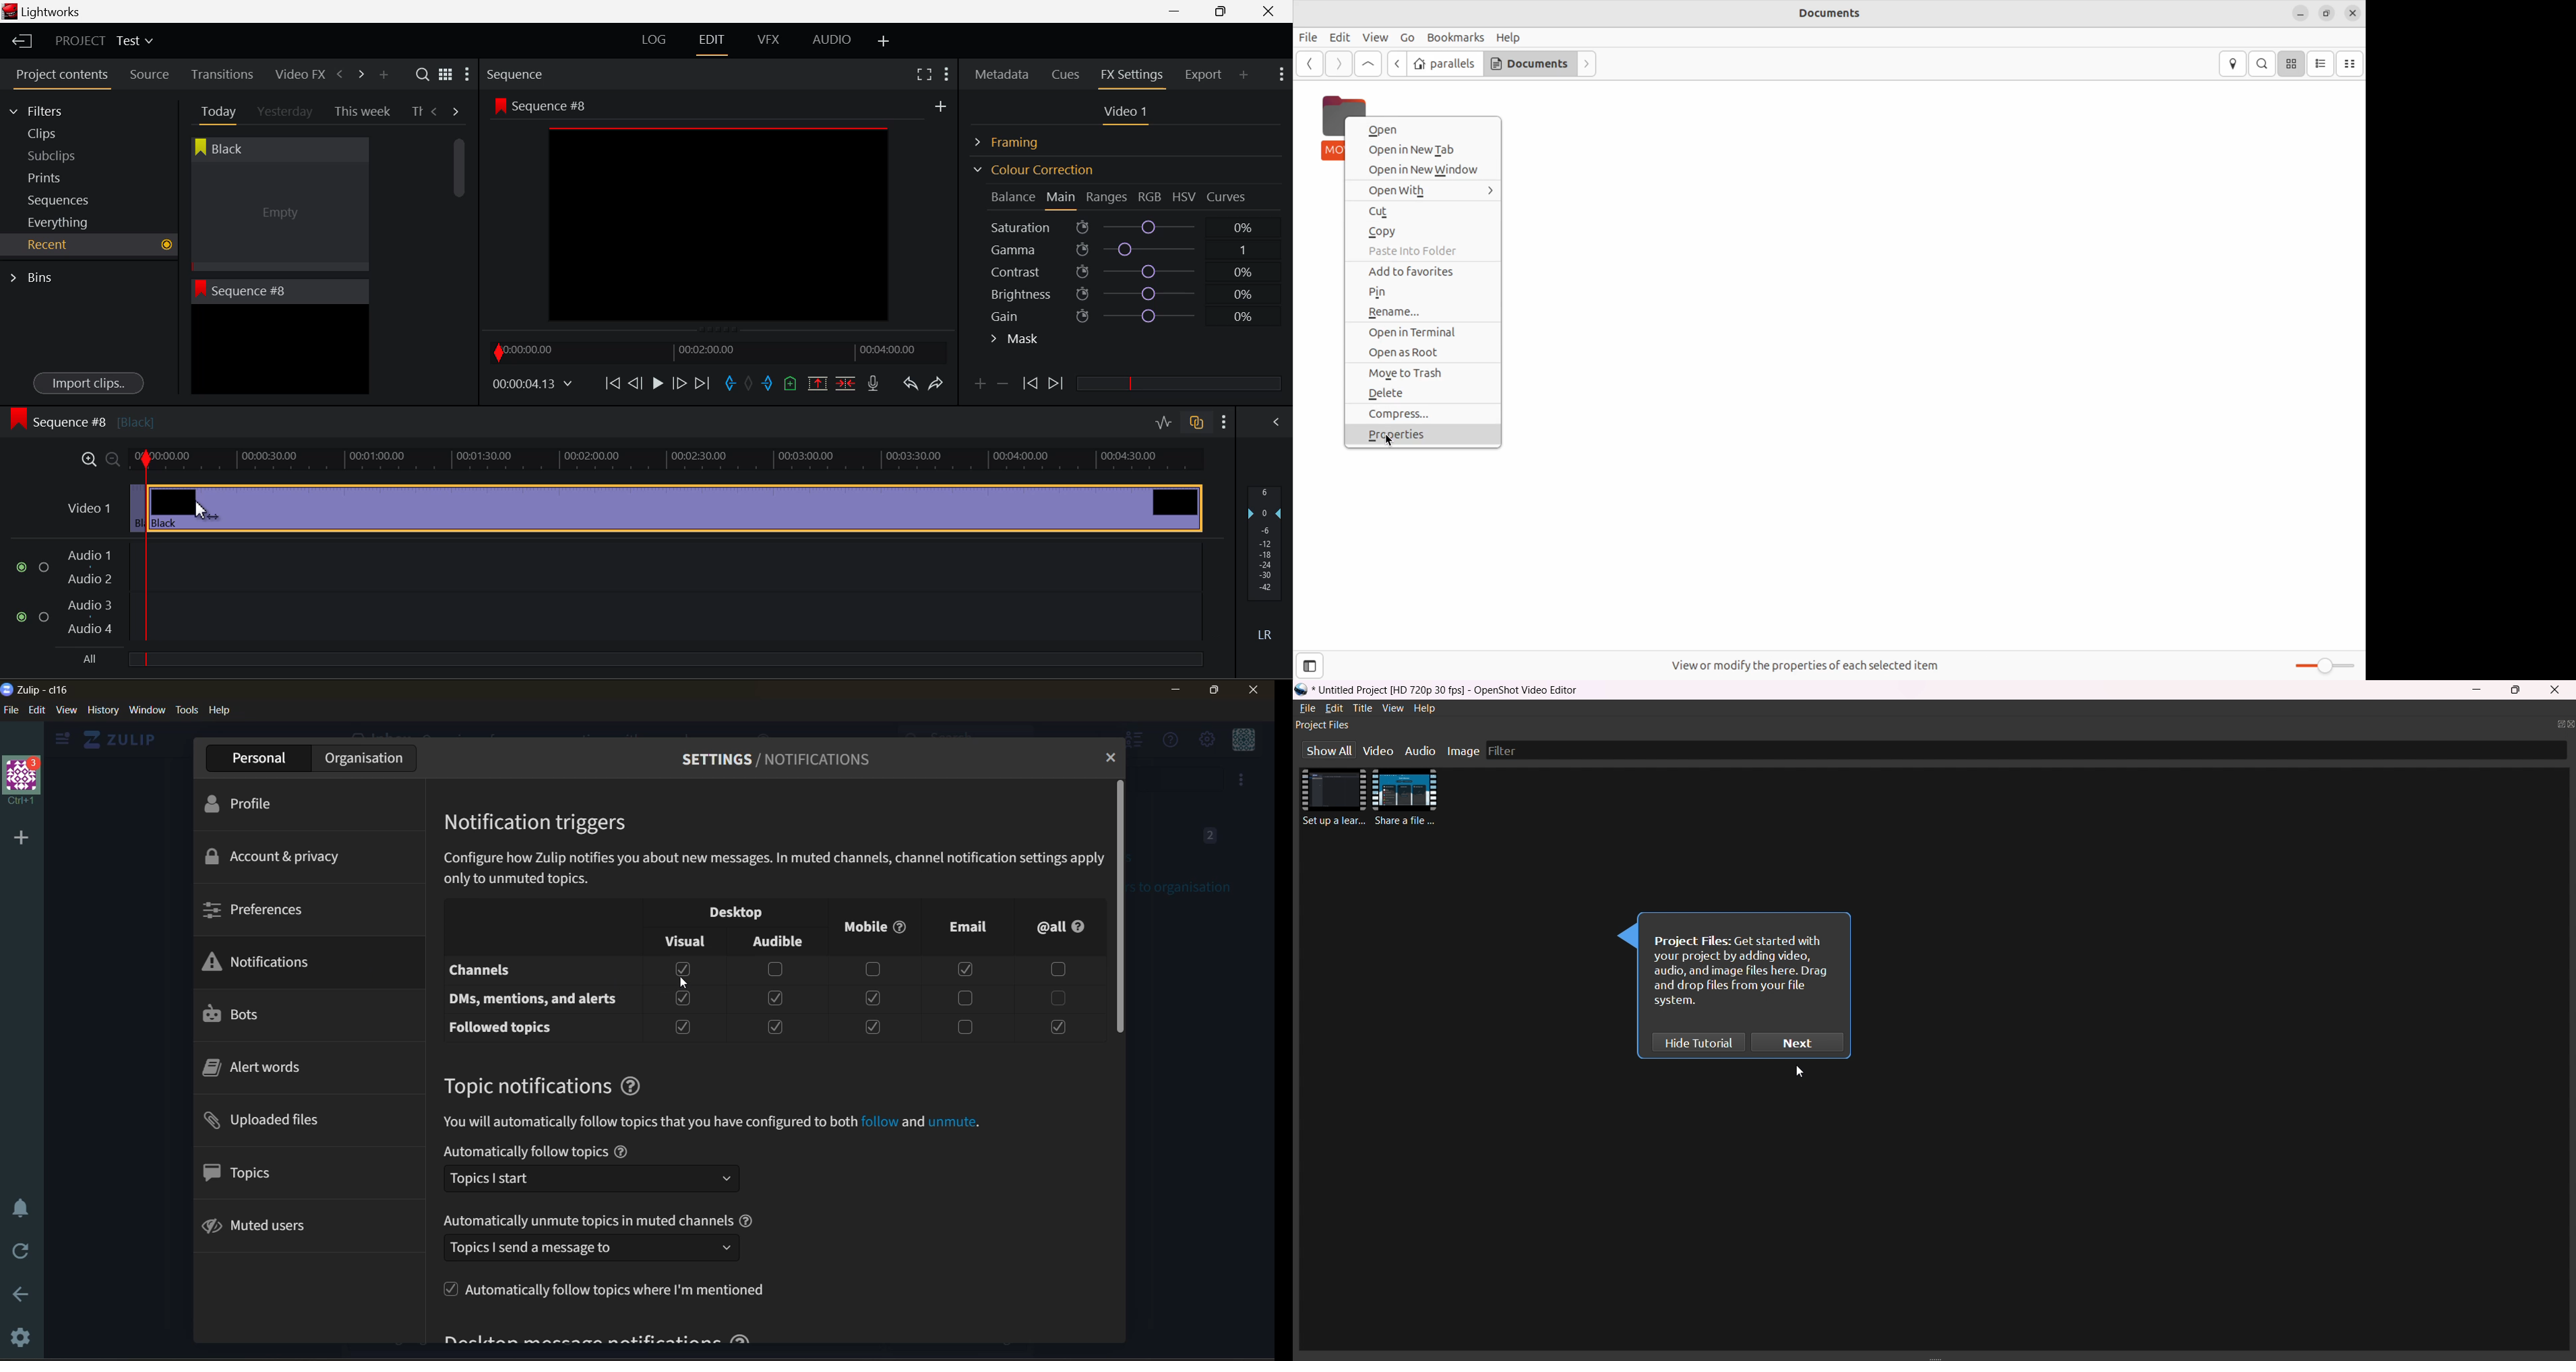  What do you see at coordinates (719, 213) in the screenshot?
I see `Sequence #8 Preview Screen` at bounding box center [719, 213].